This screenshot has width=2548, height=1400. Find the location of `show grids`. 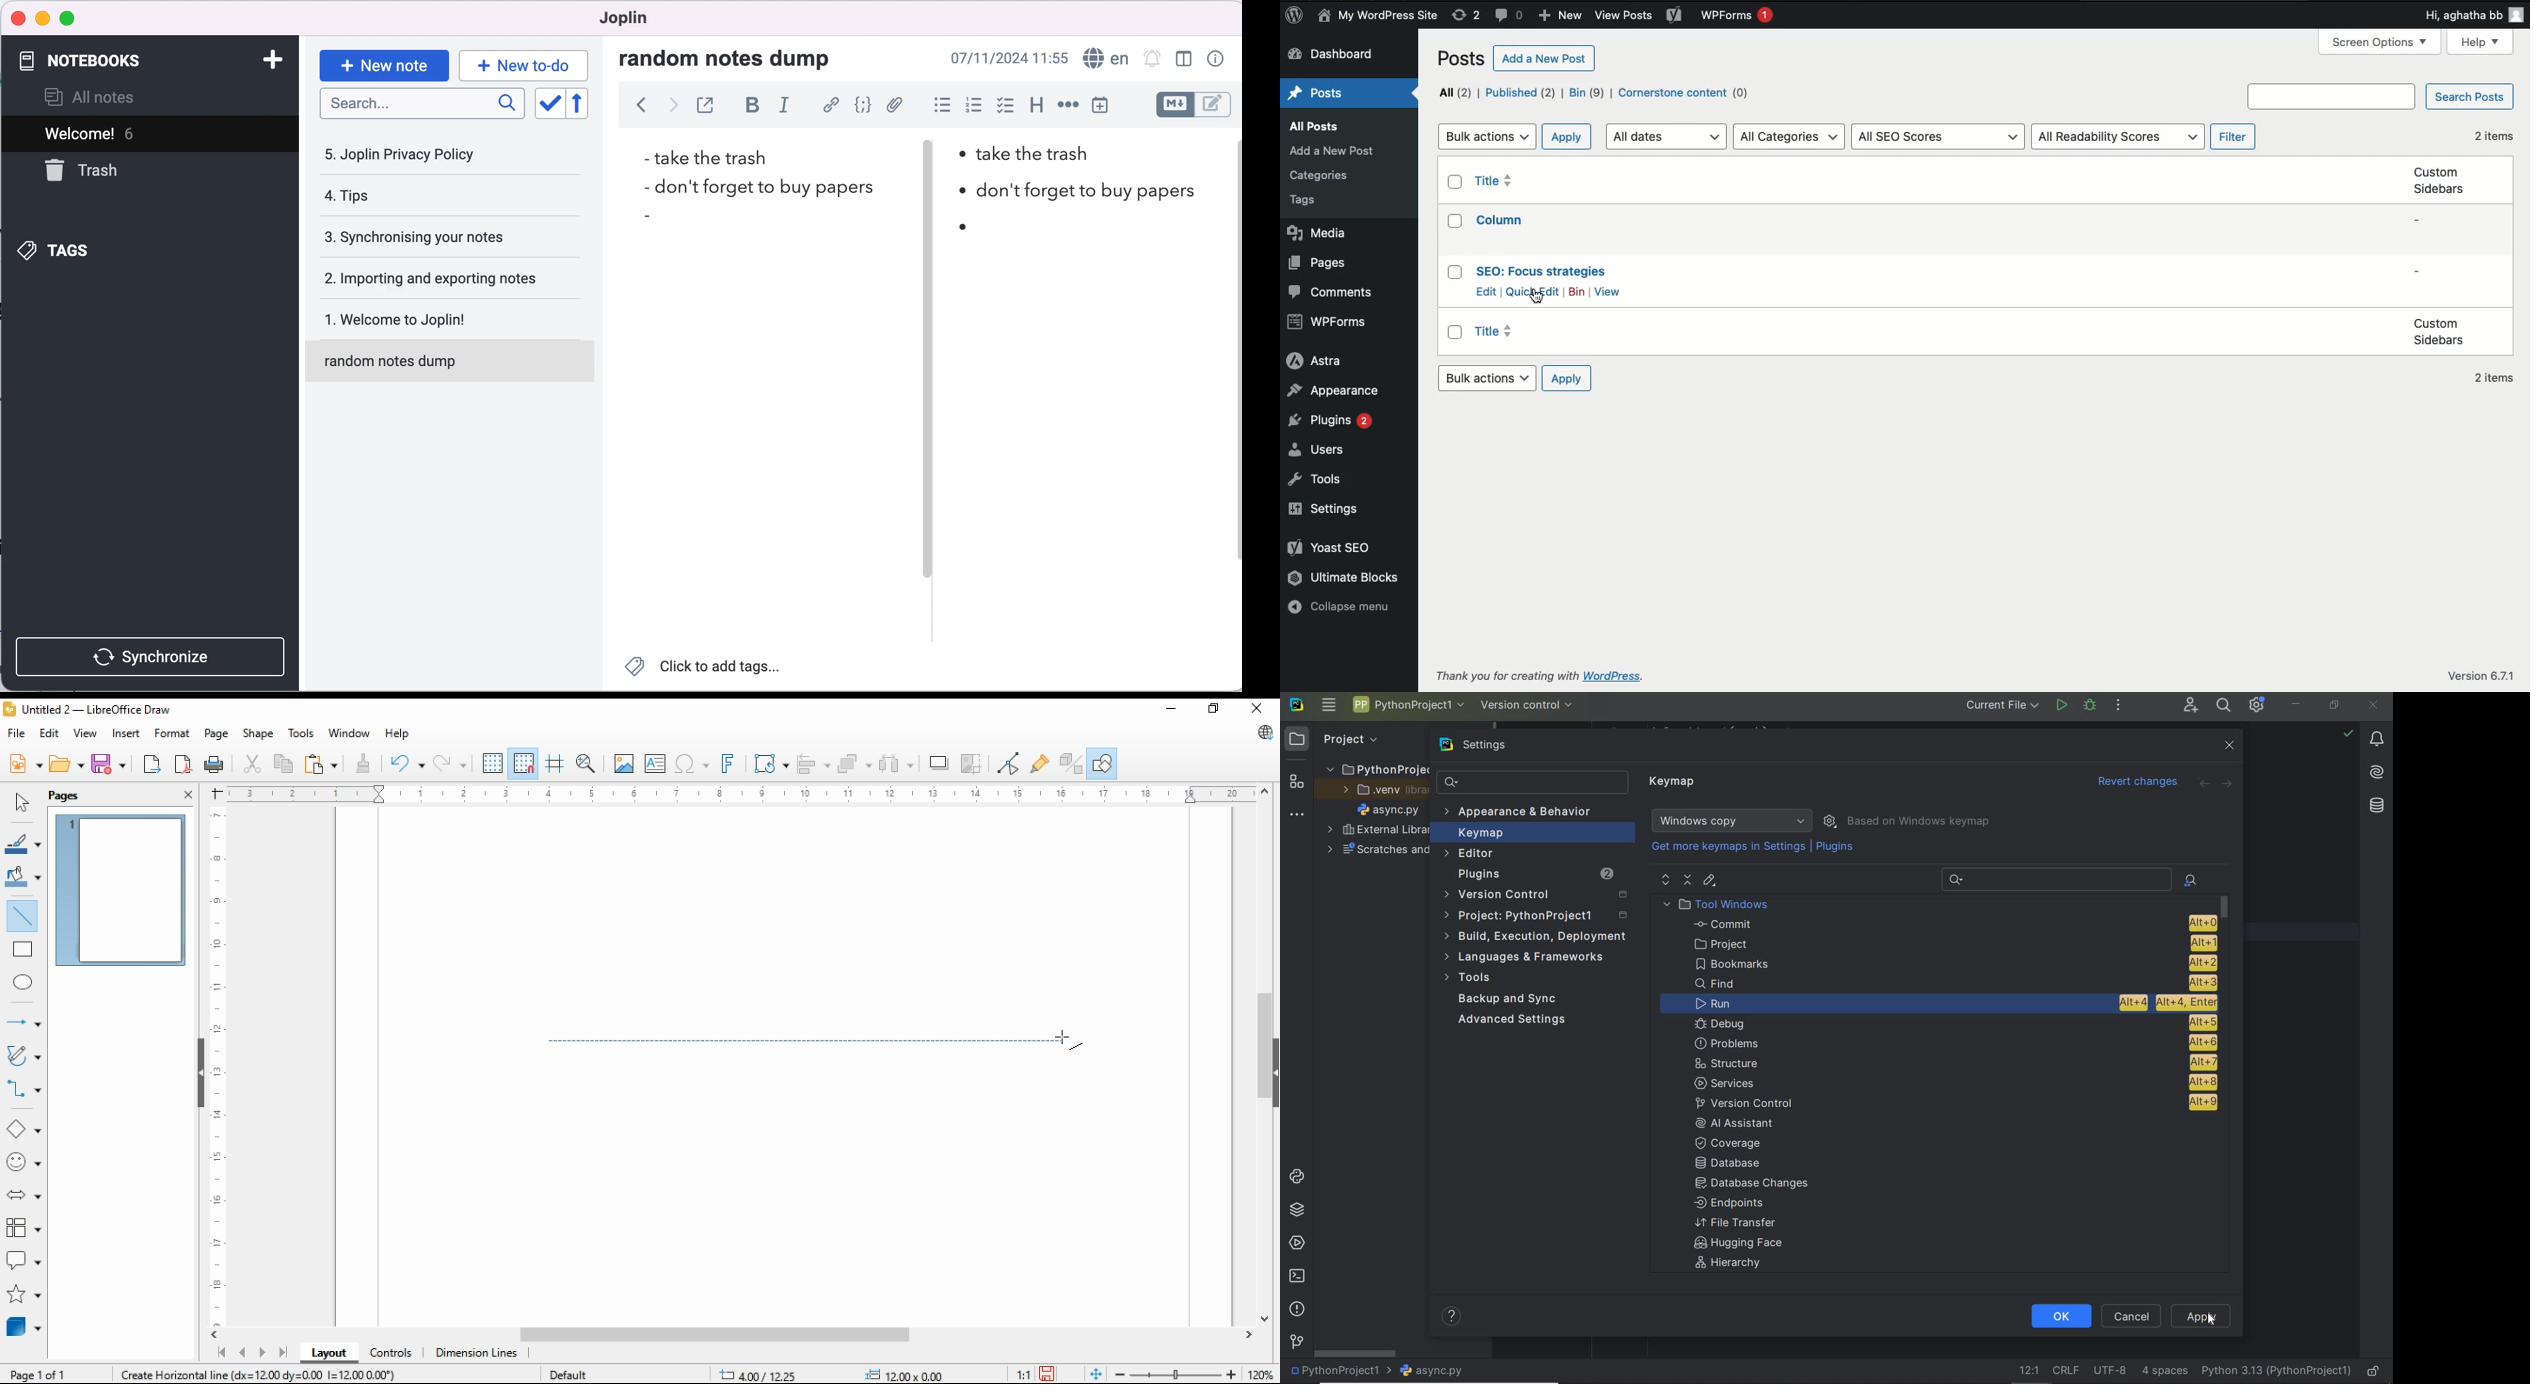

show grids is located at coordinates (492, 763).